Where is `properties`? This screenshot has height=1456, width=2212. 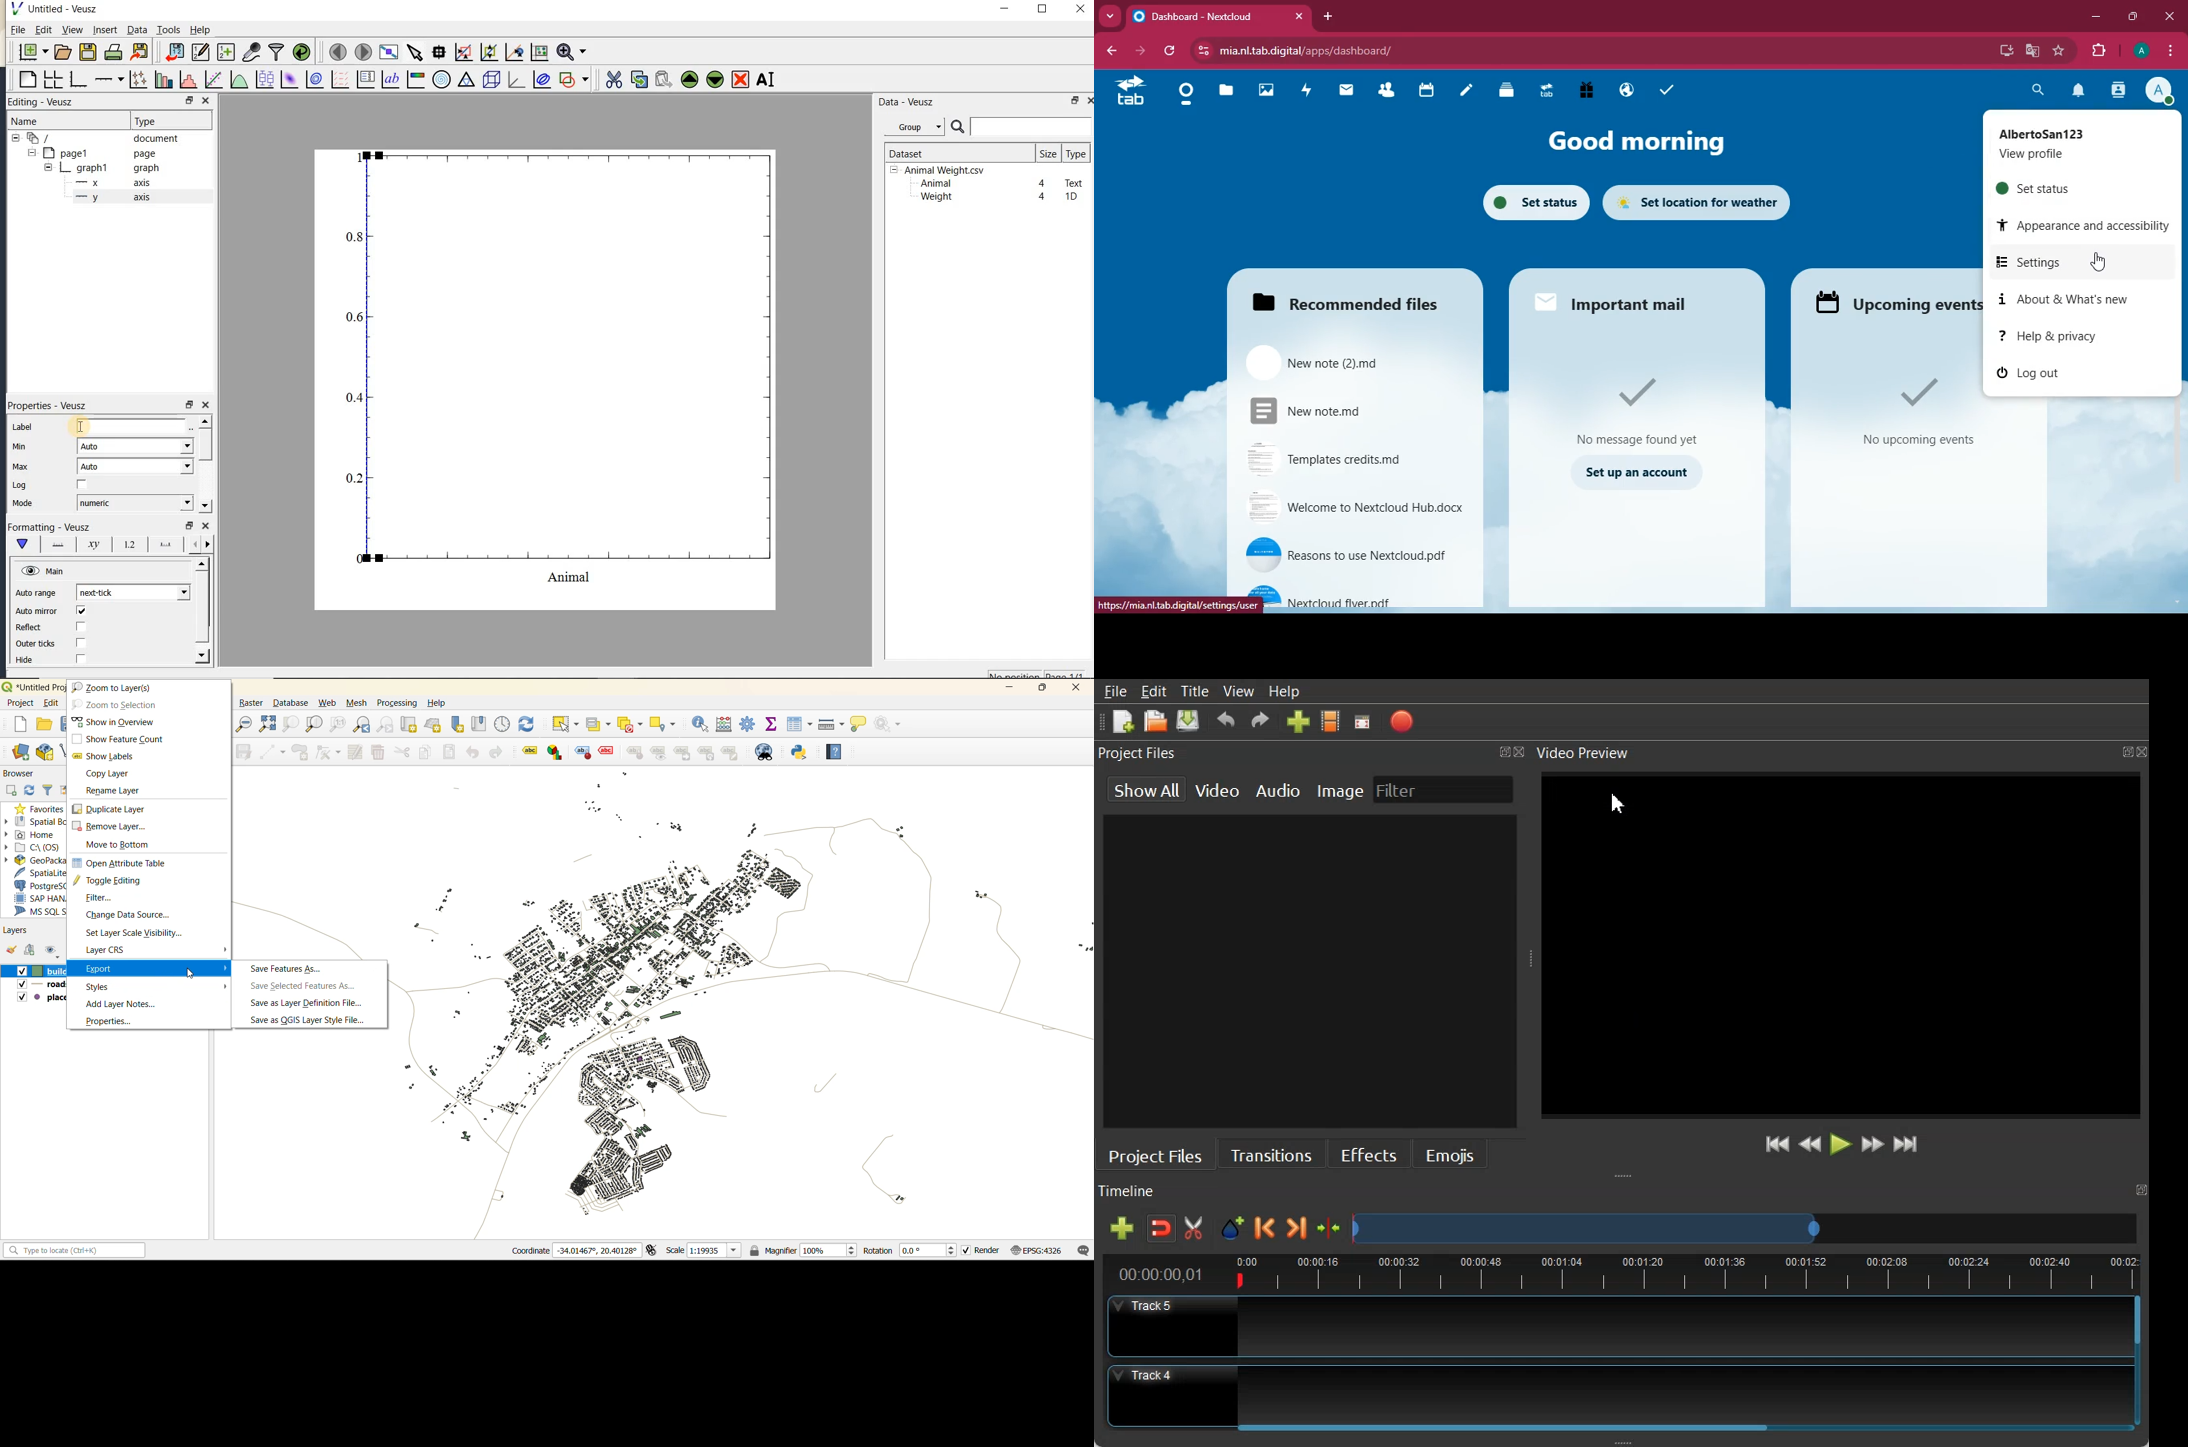 properties is located at coordinates (106, 1023).